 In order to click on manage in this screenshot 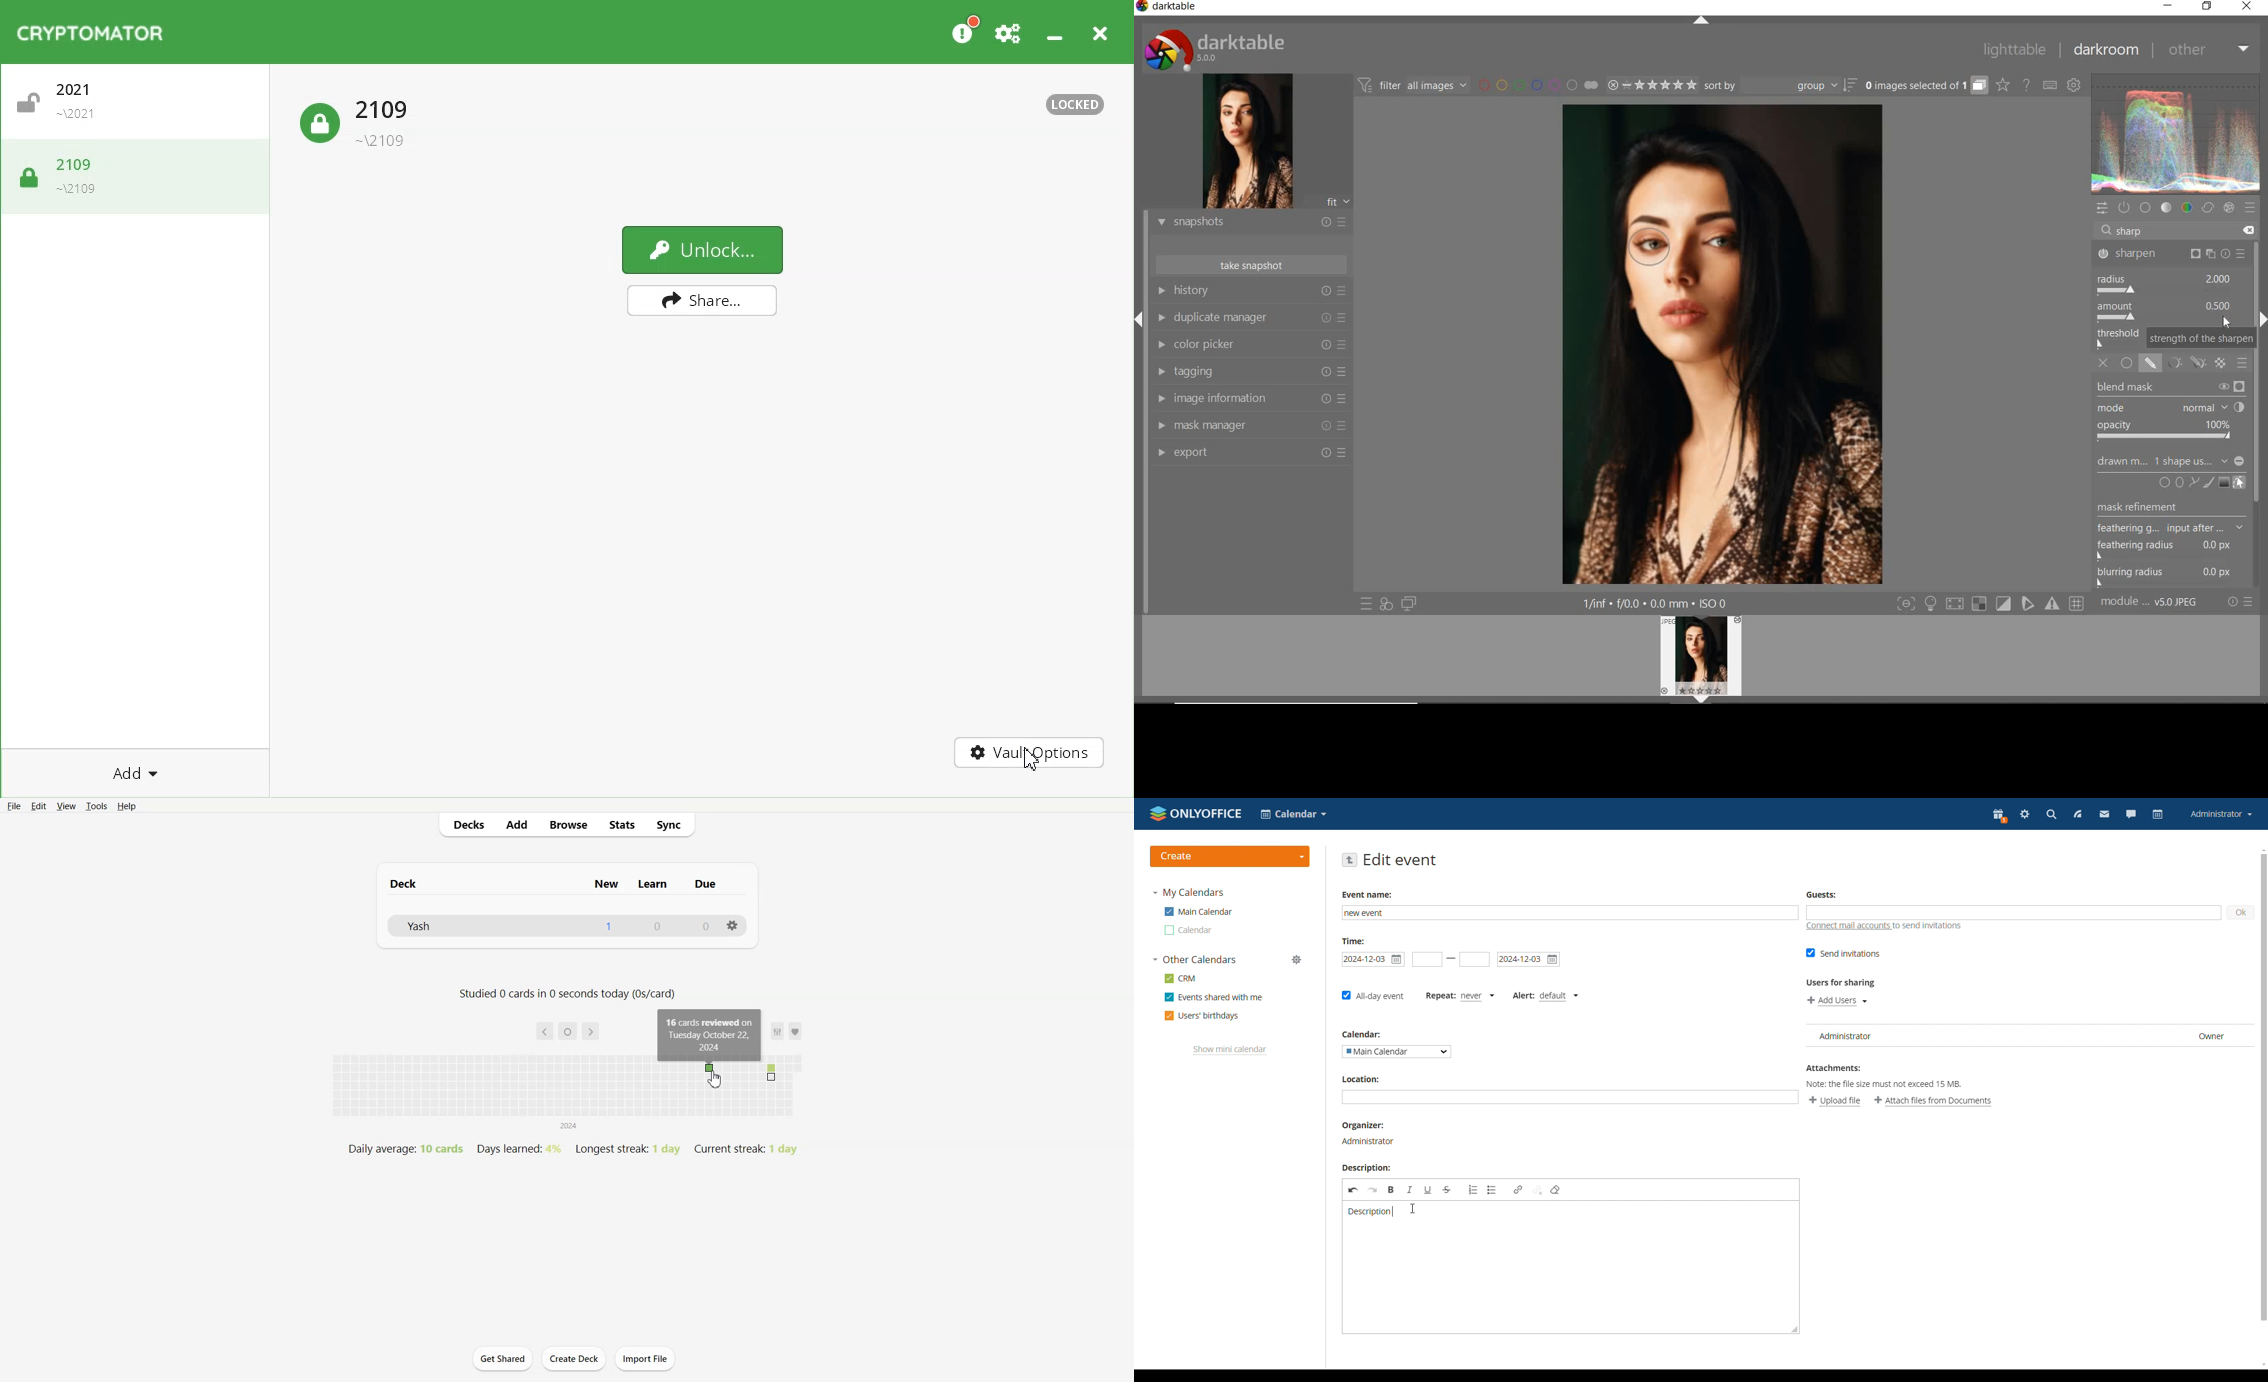, I will do `click(1297, 960)`.